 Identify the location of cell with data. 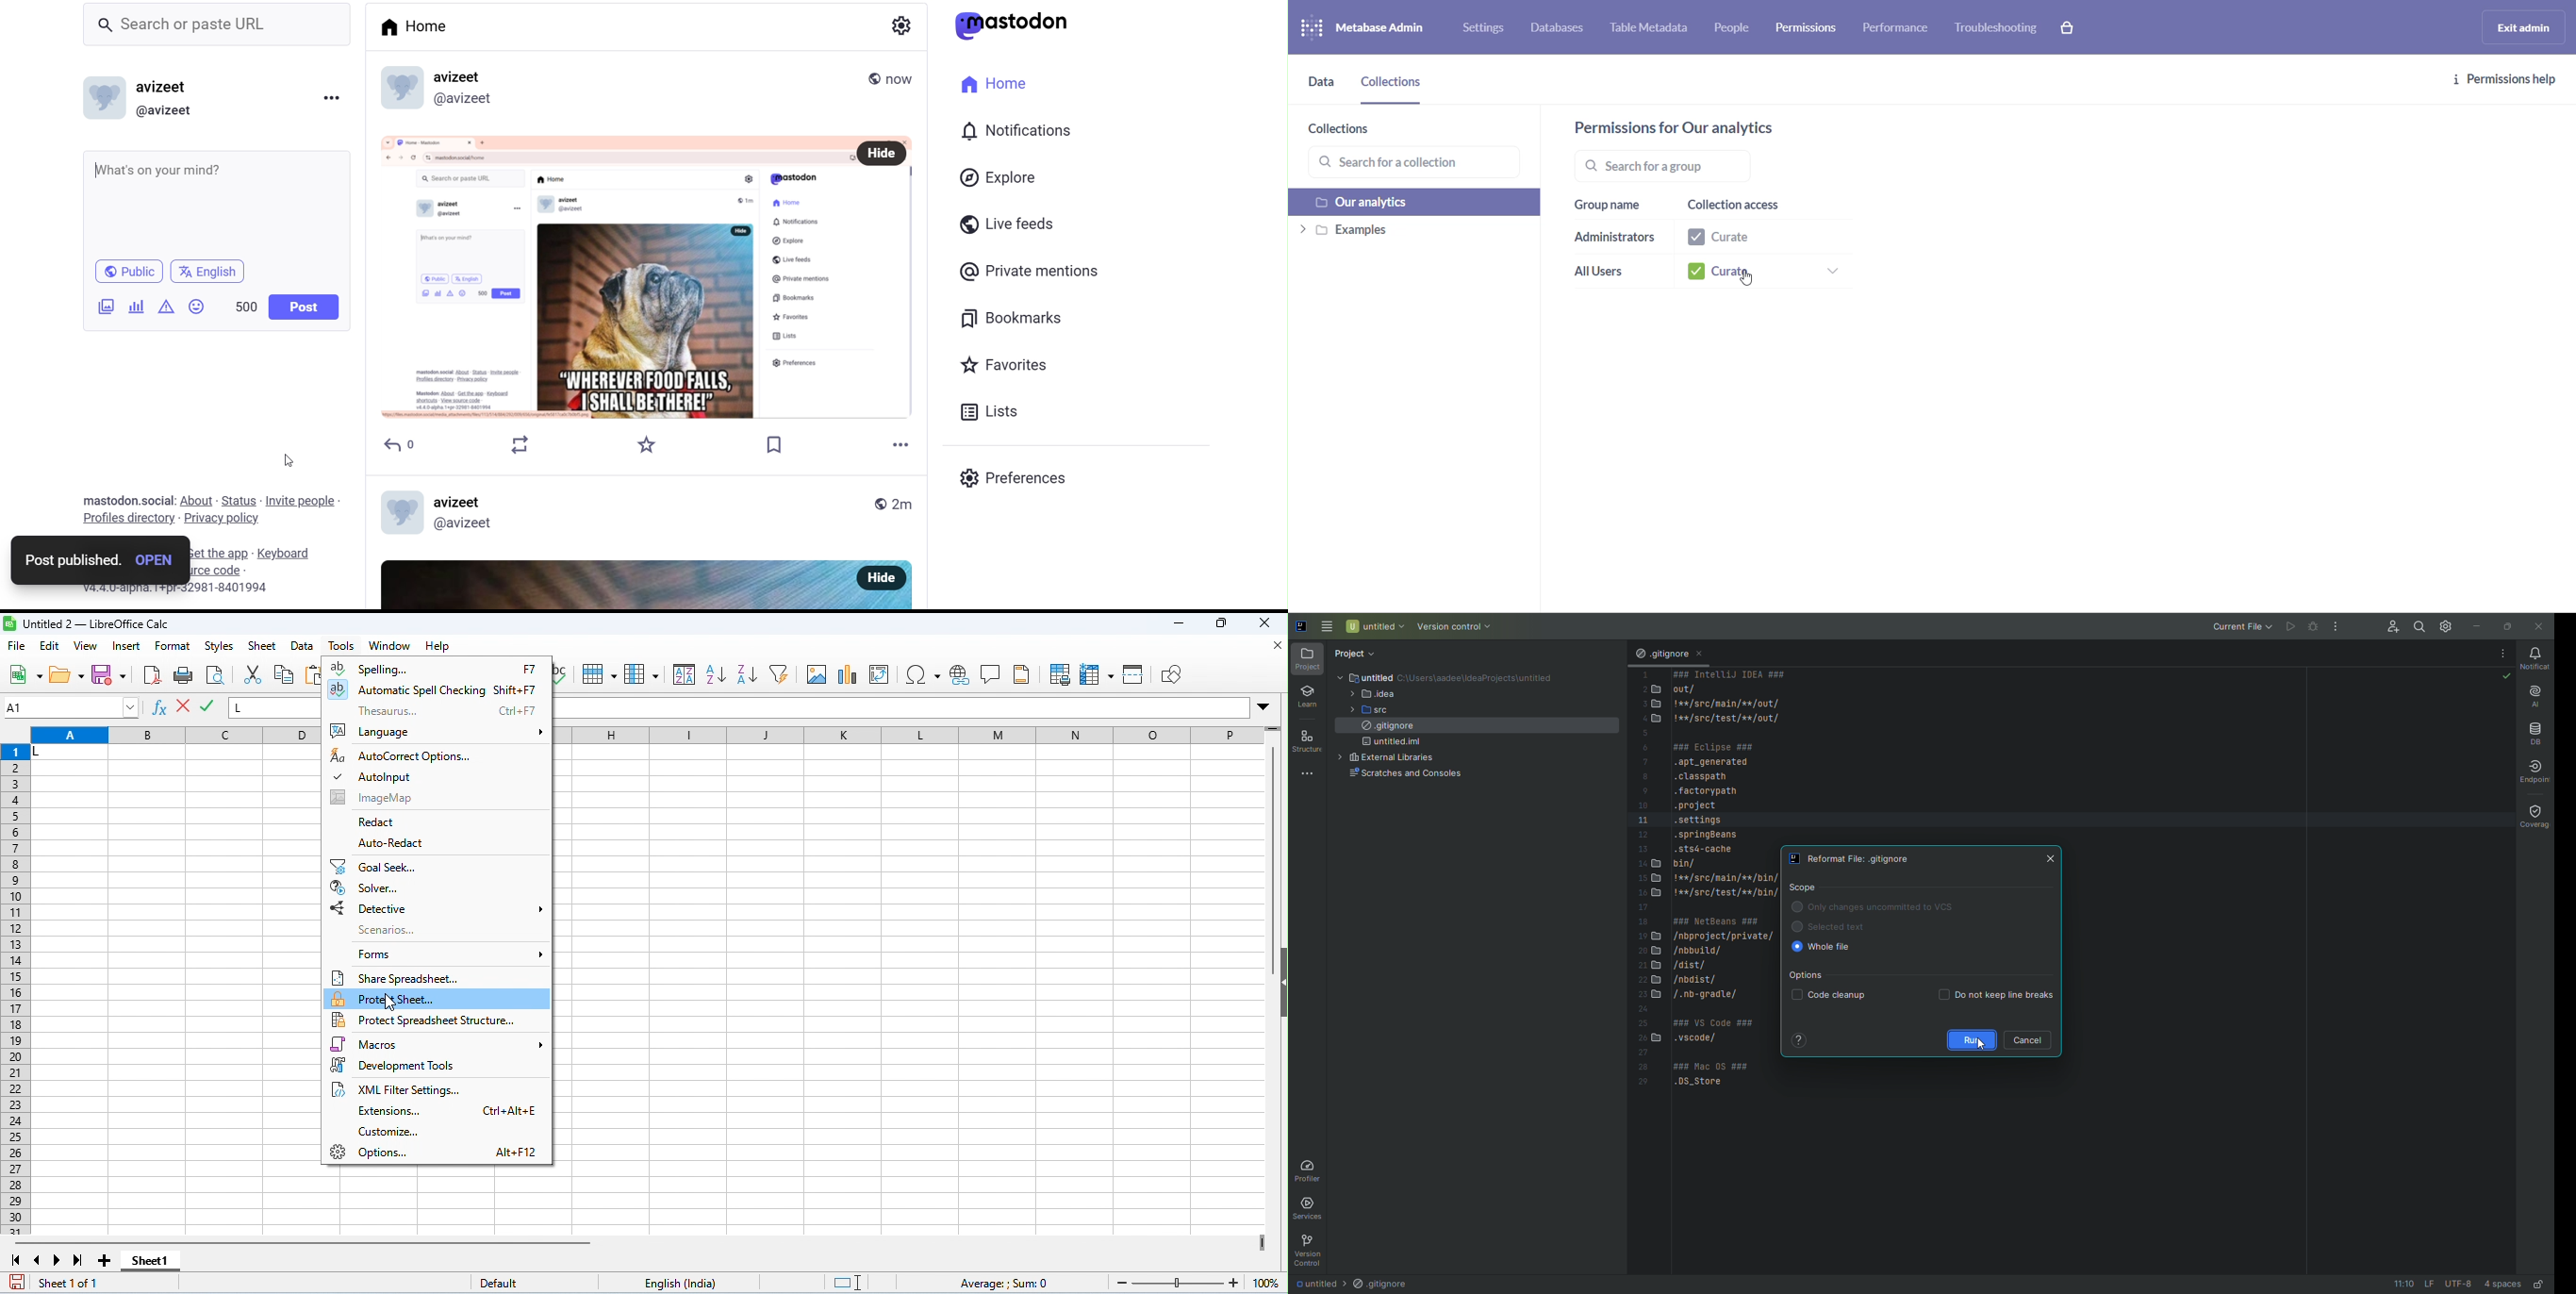
(69, 753).